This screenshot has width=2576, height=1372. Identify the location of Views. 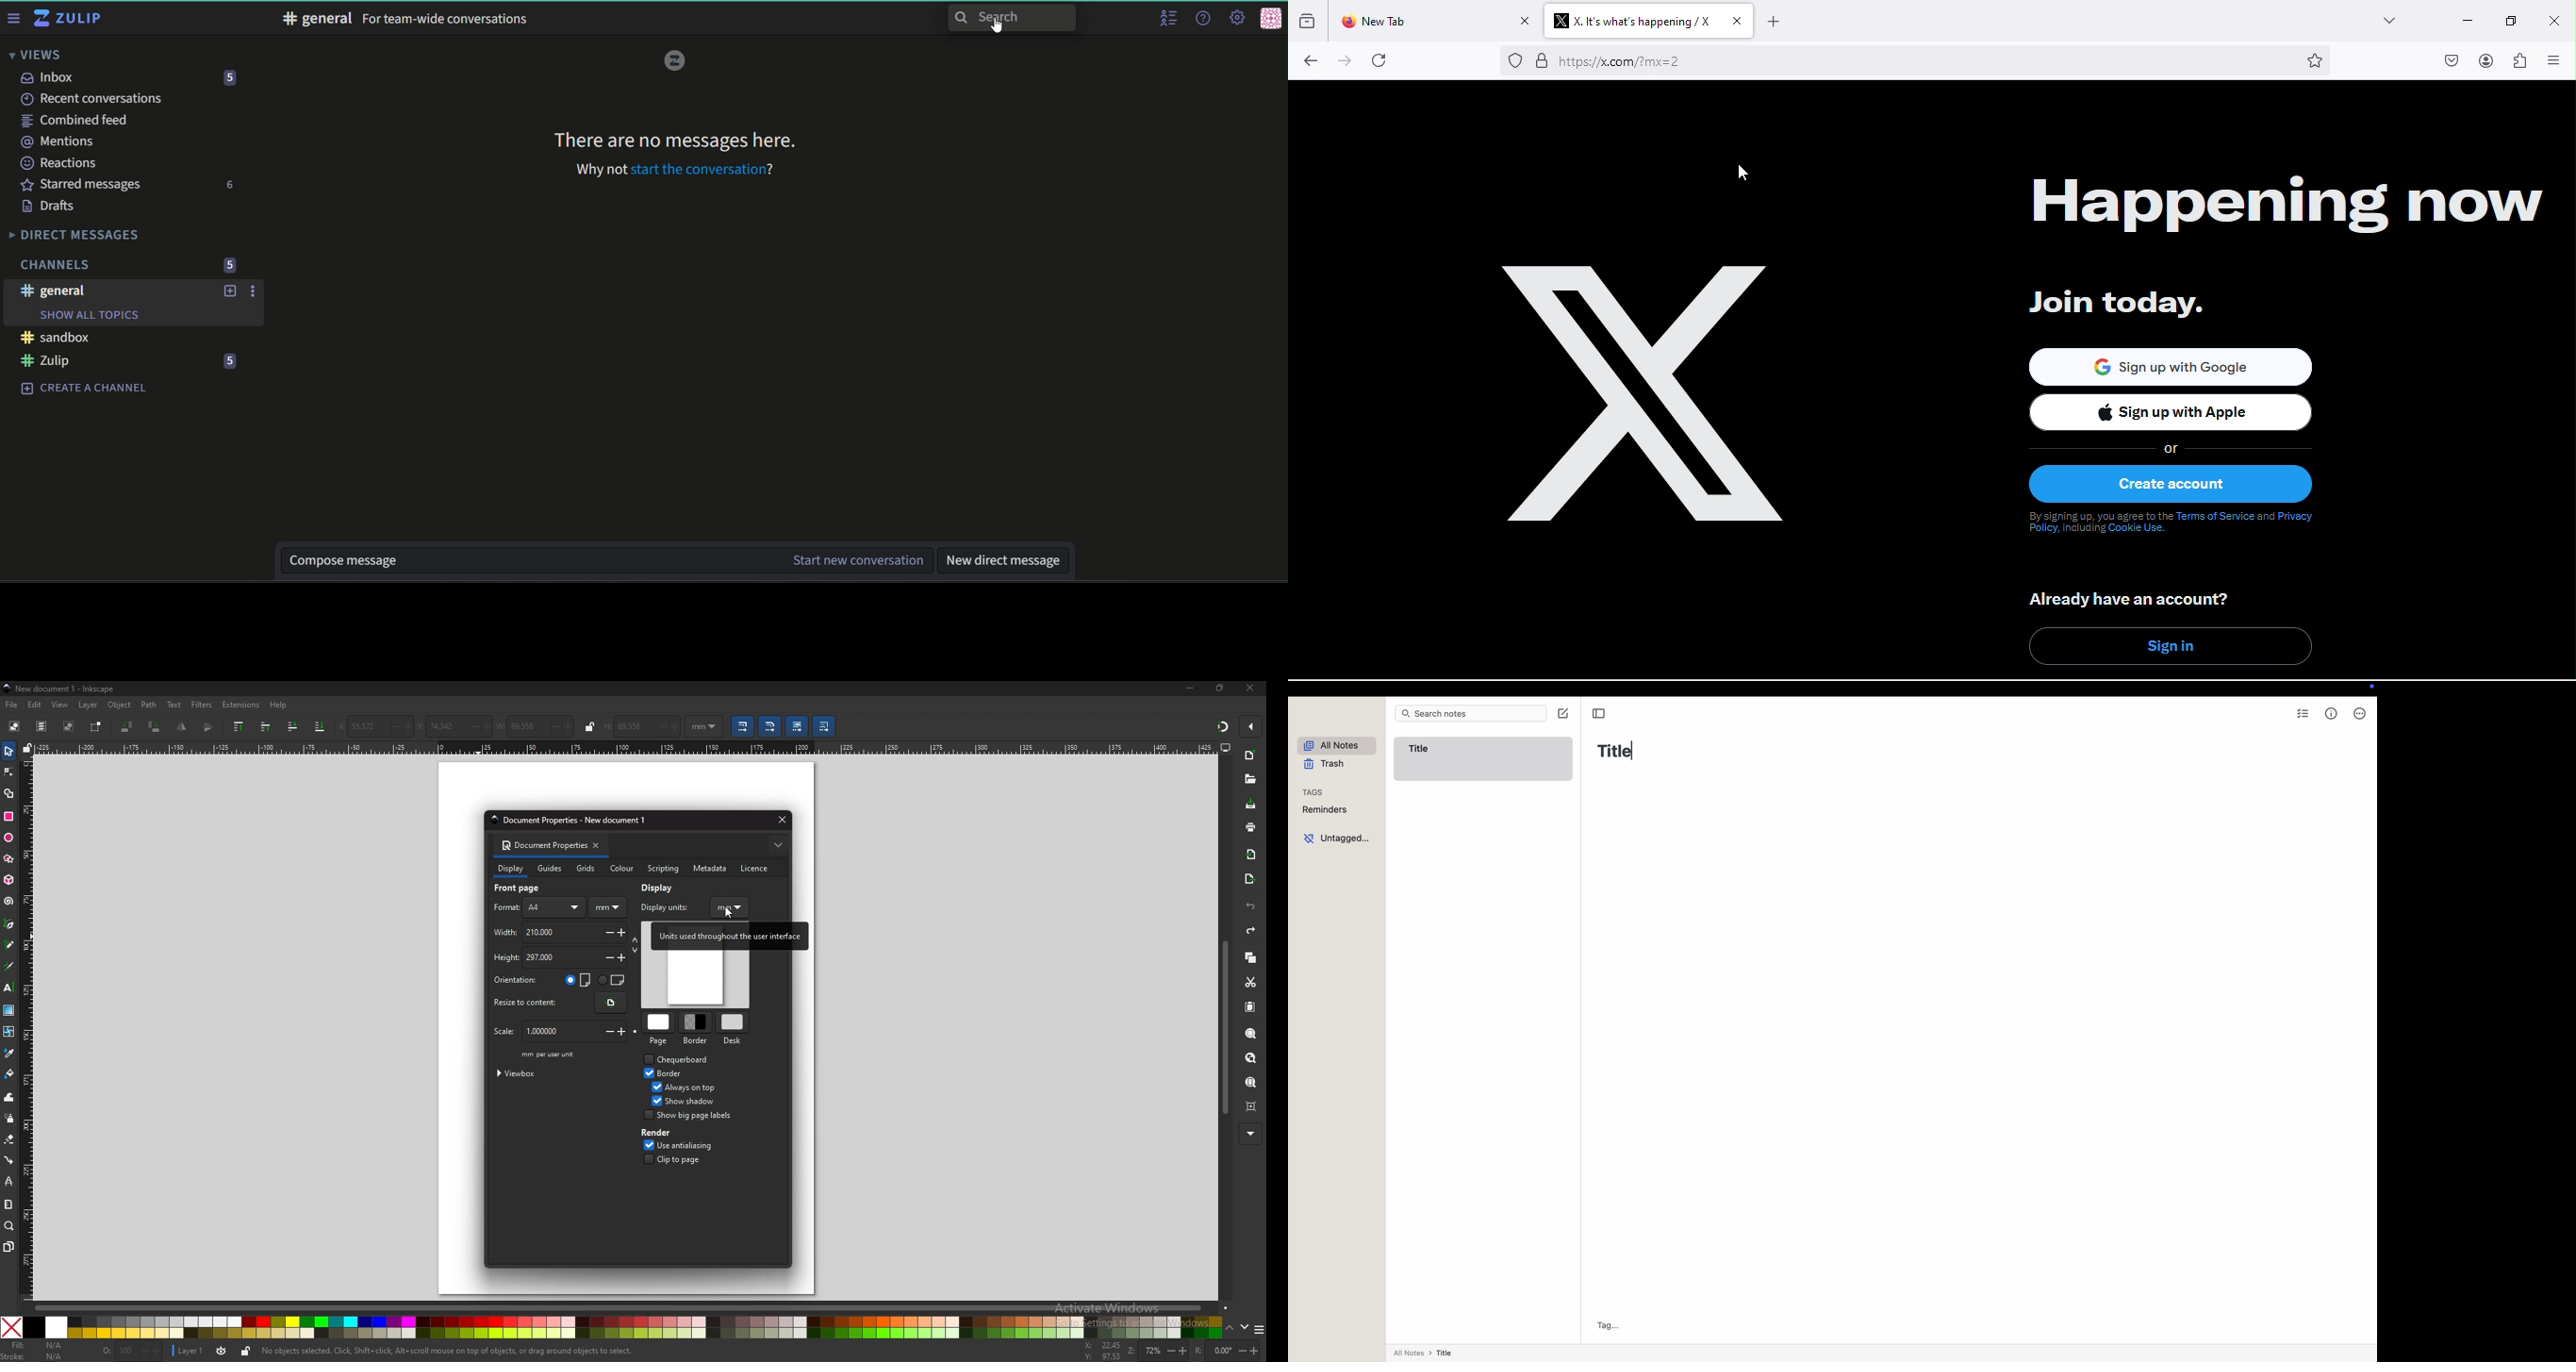
(34, 54).